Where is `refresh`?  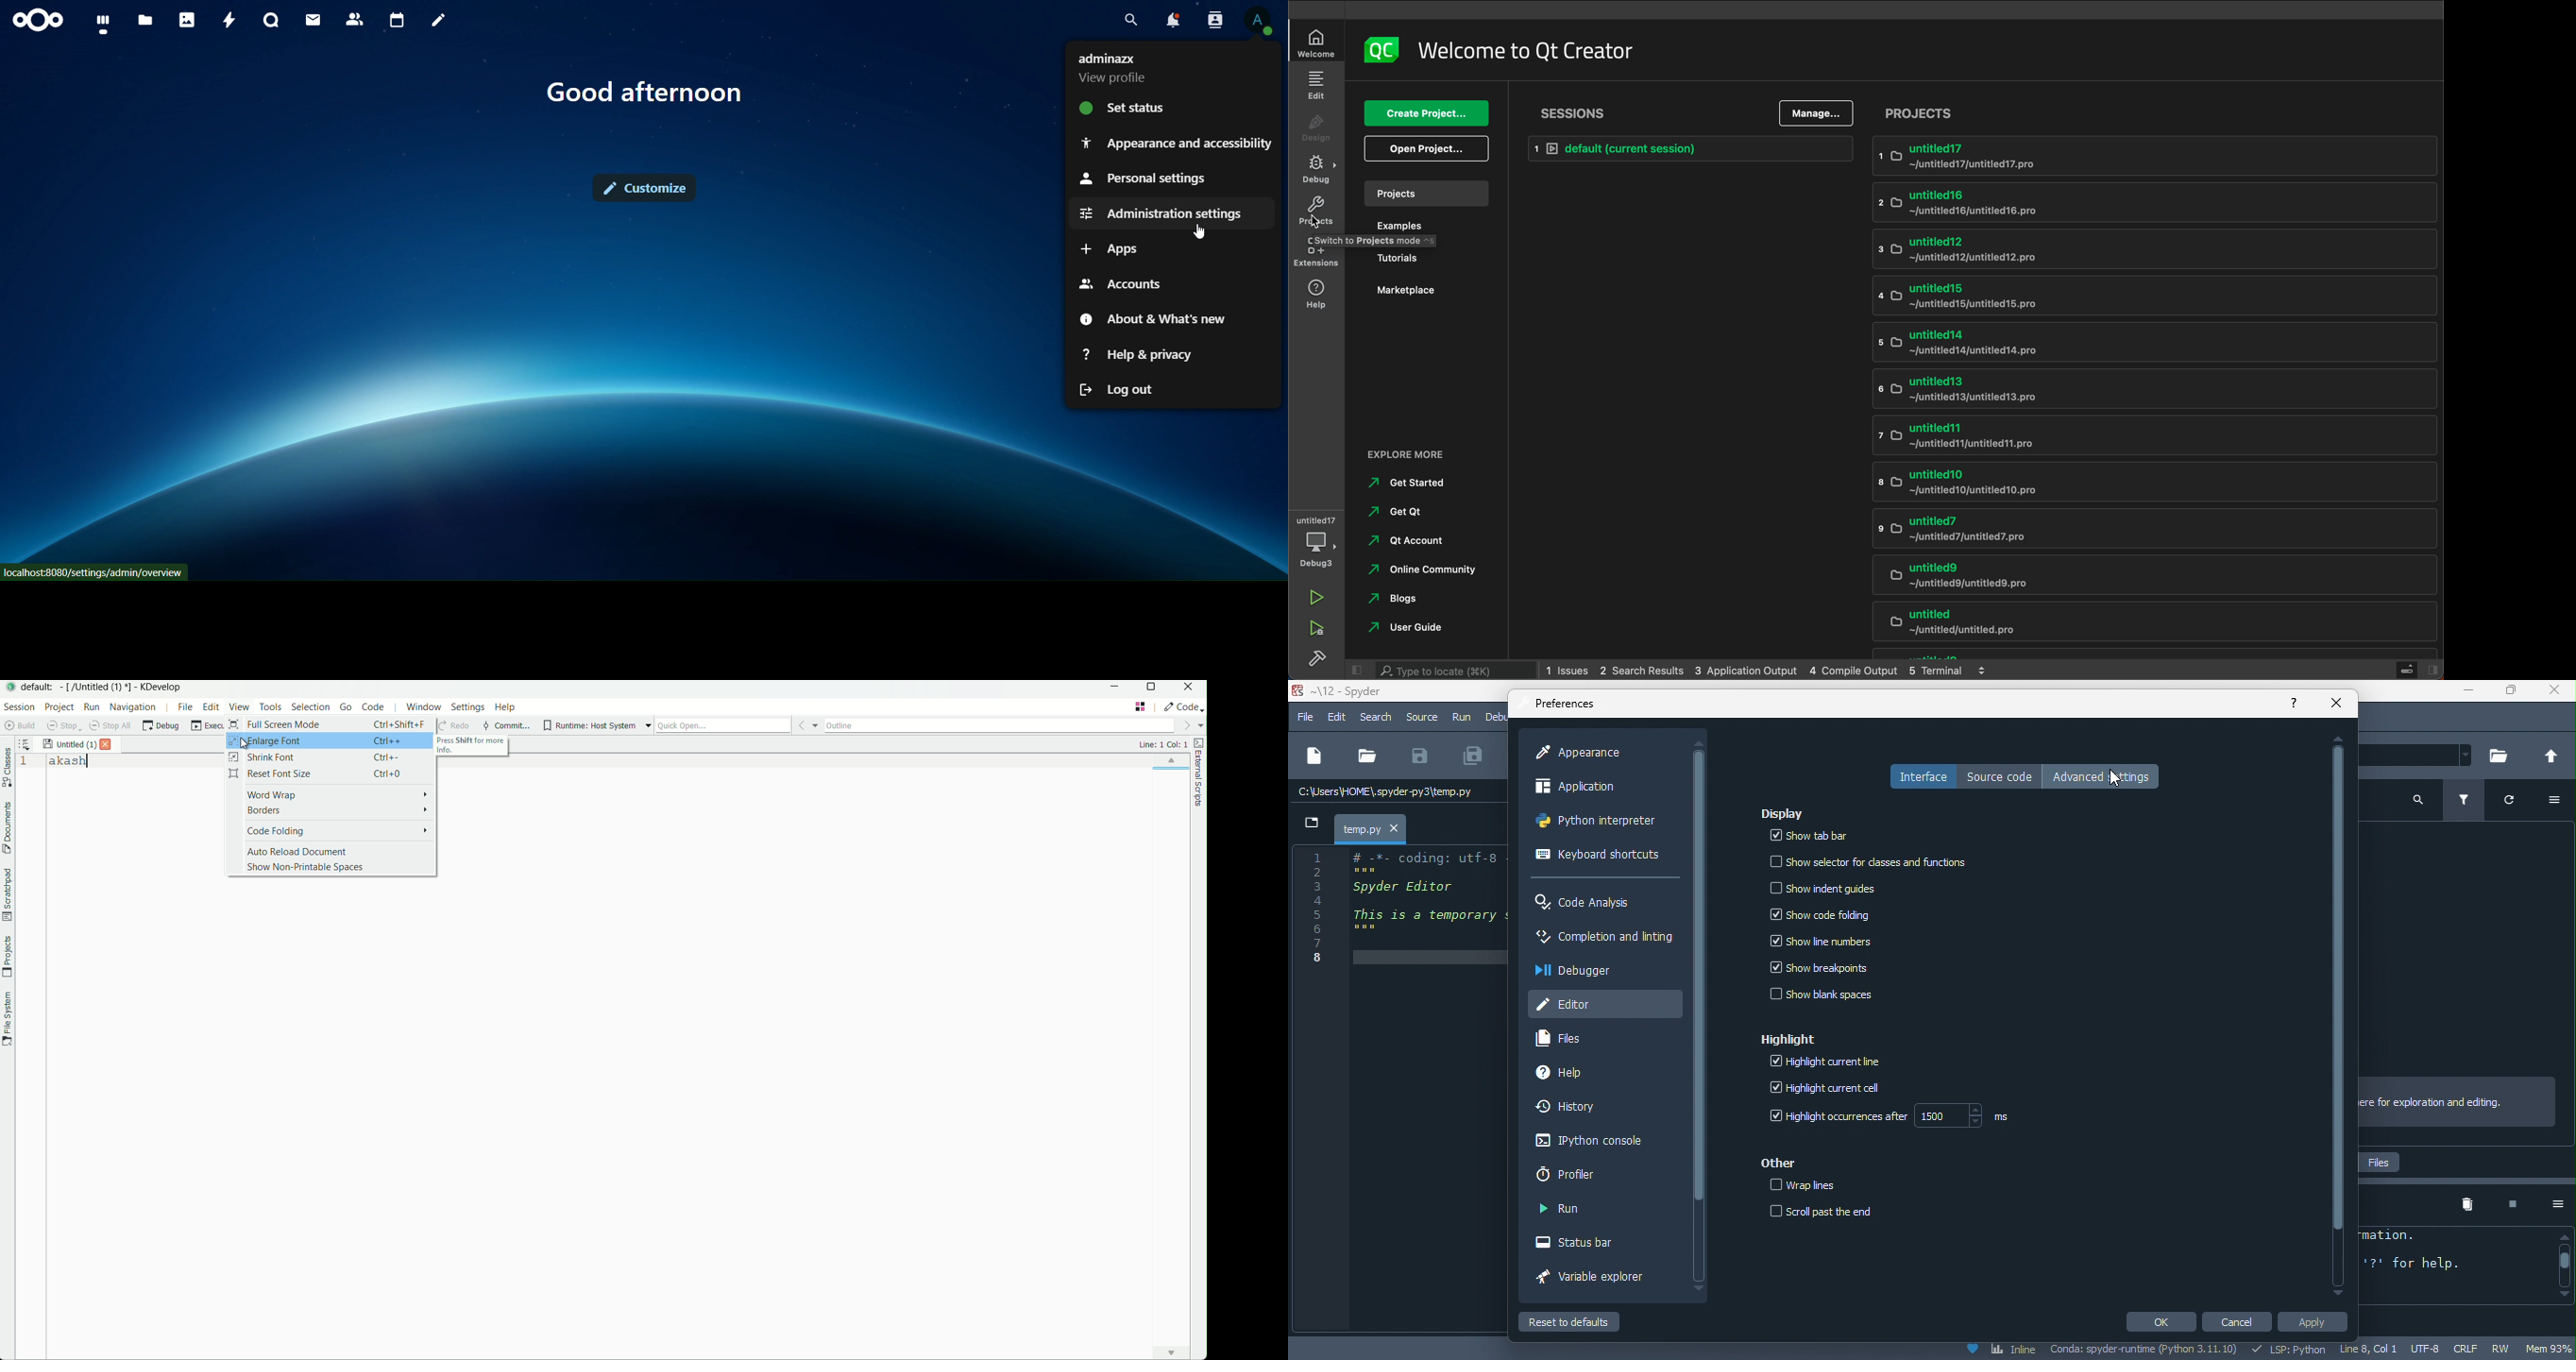
refresh is located at coordinates (2517, 804).